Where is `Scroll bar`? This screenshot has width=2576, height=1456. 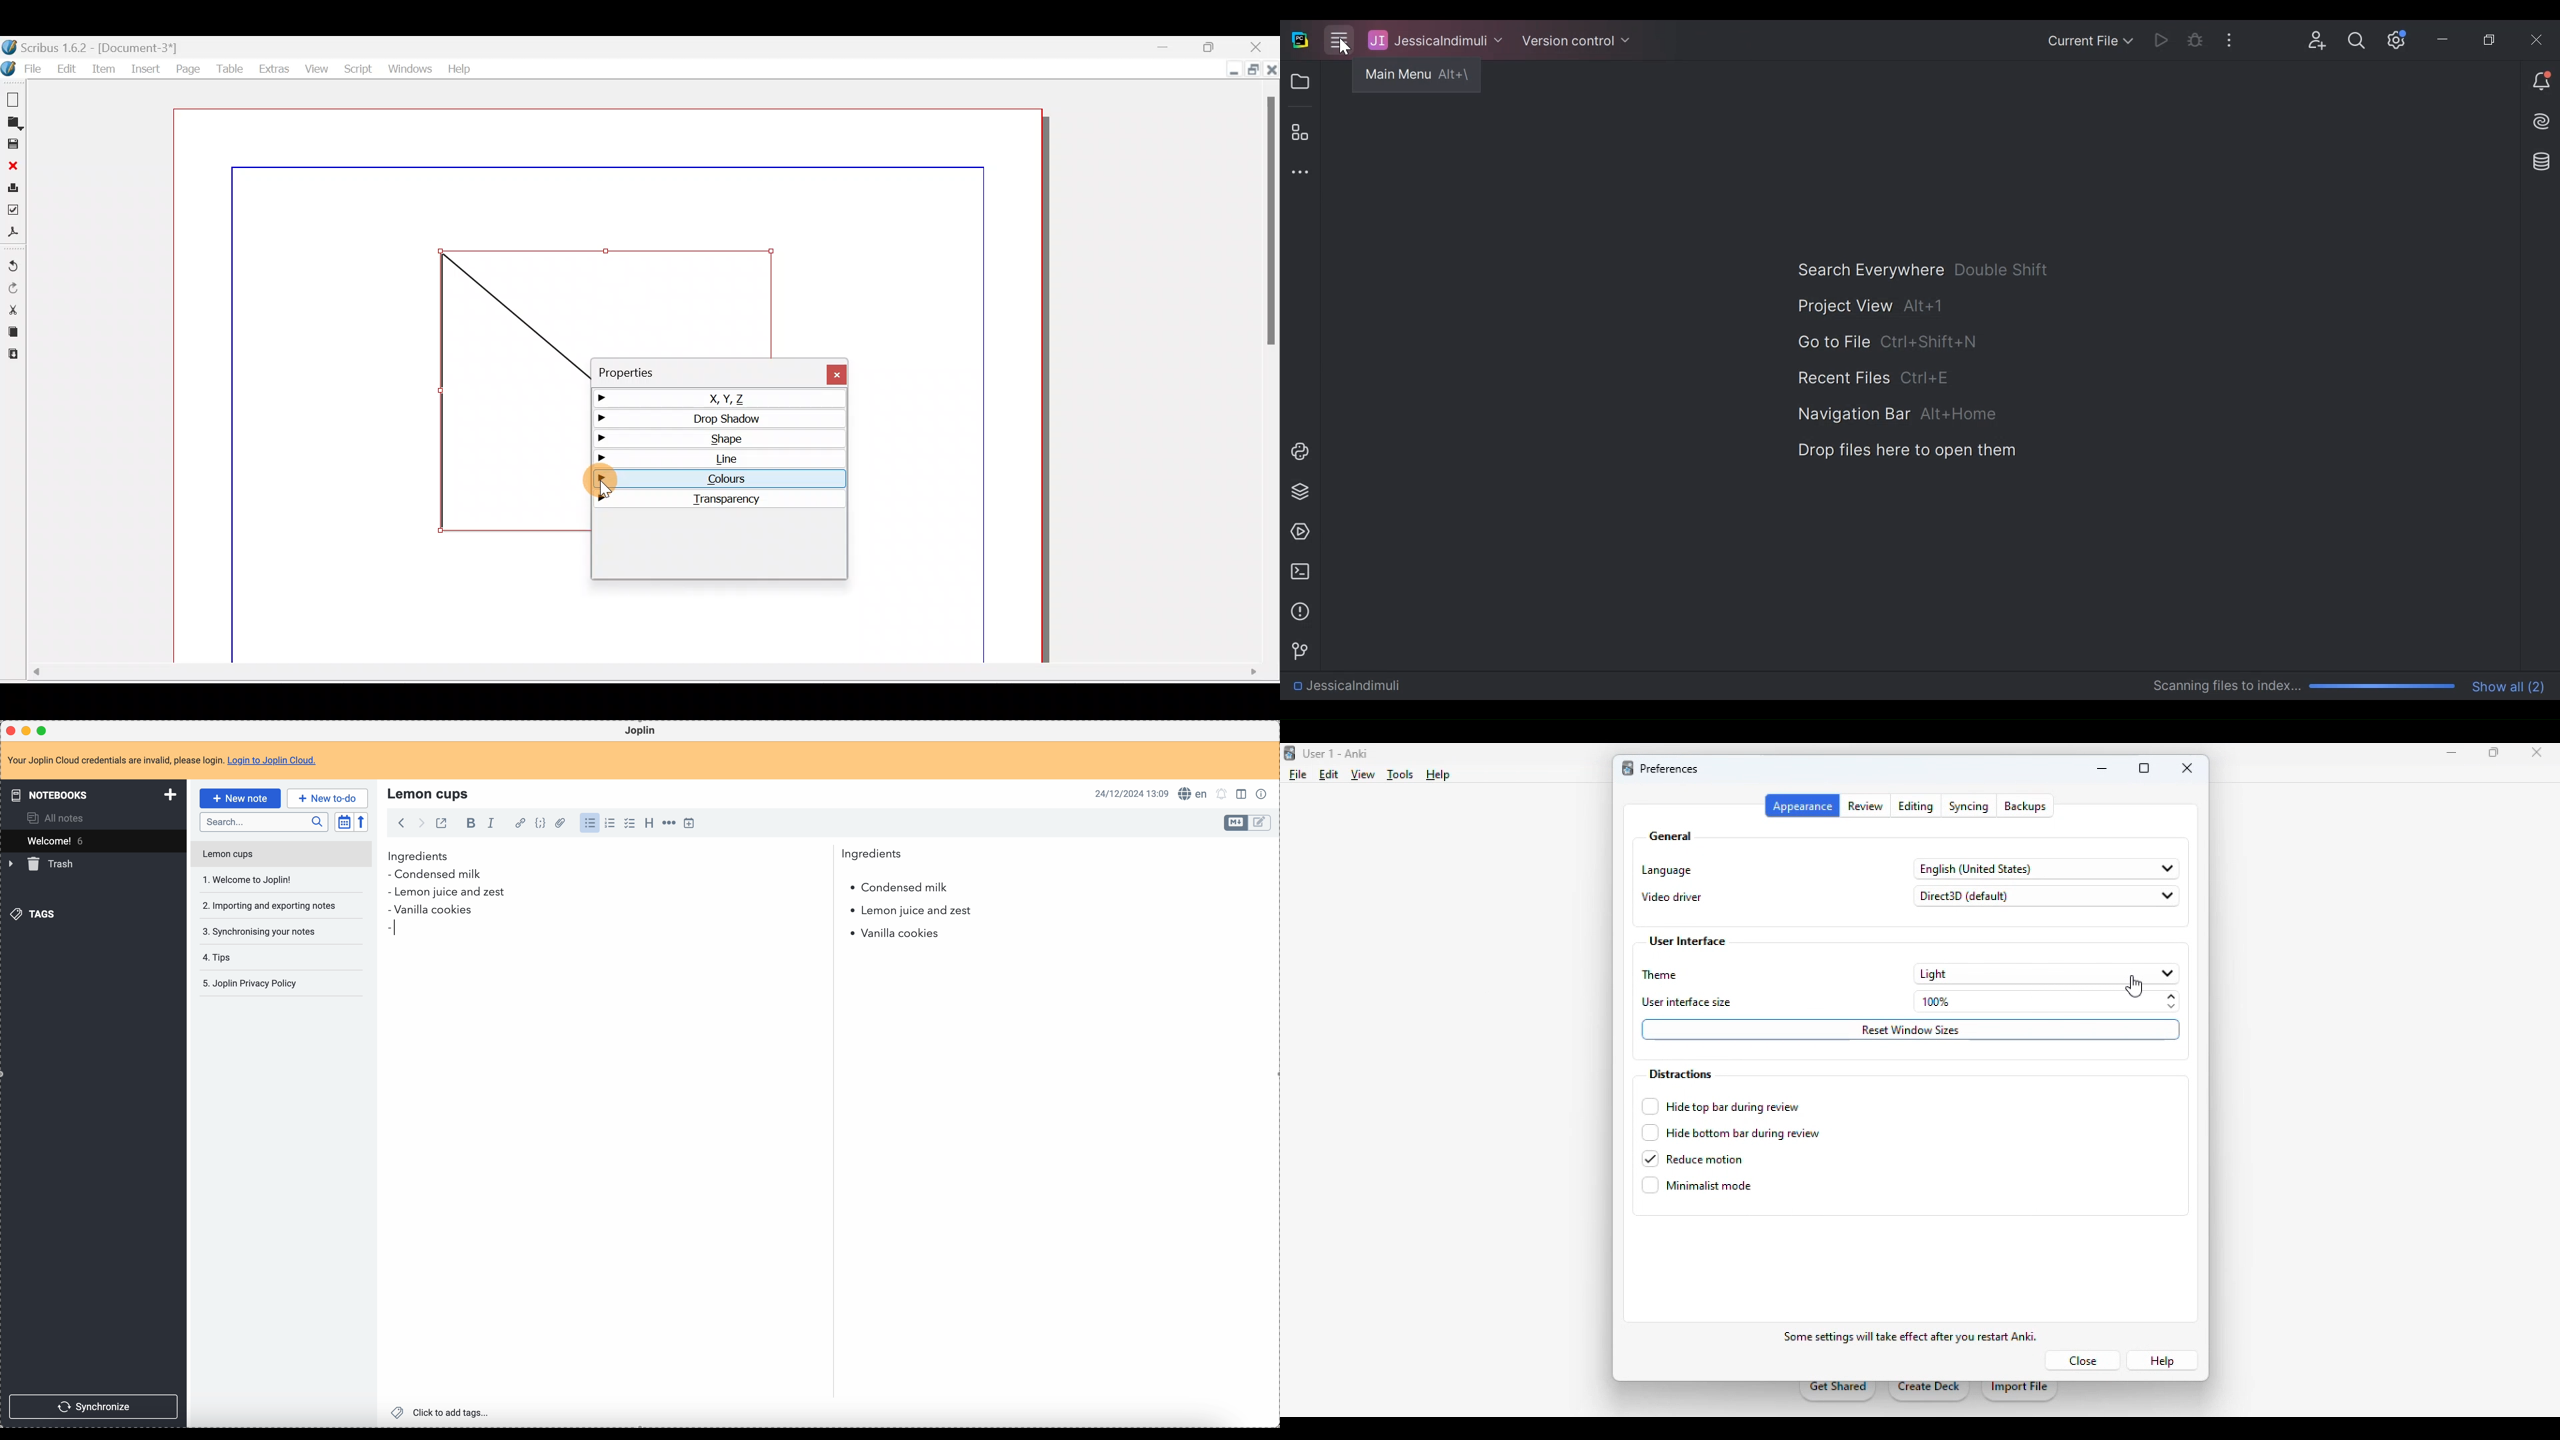 Scroll bar is located at coordinates (1271, 375).